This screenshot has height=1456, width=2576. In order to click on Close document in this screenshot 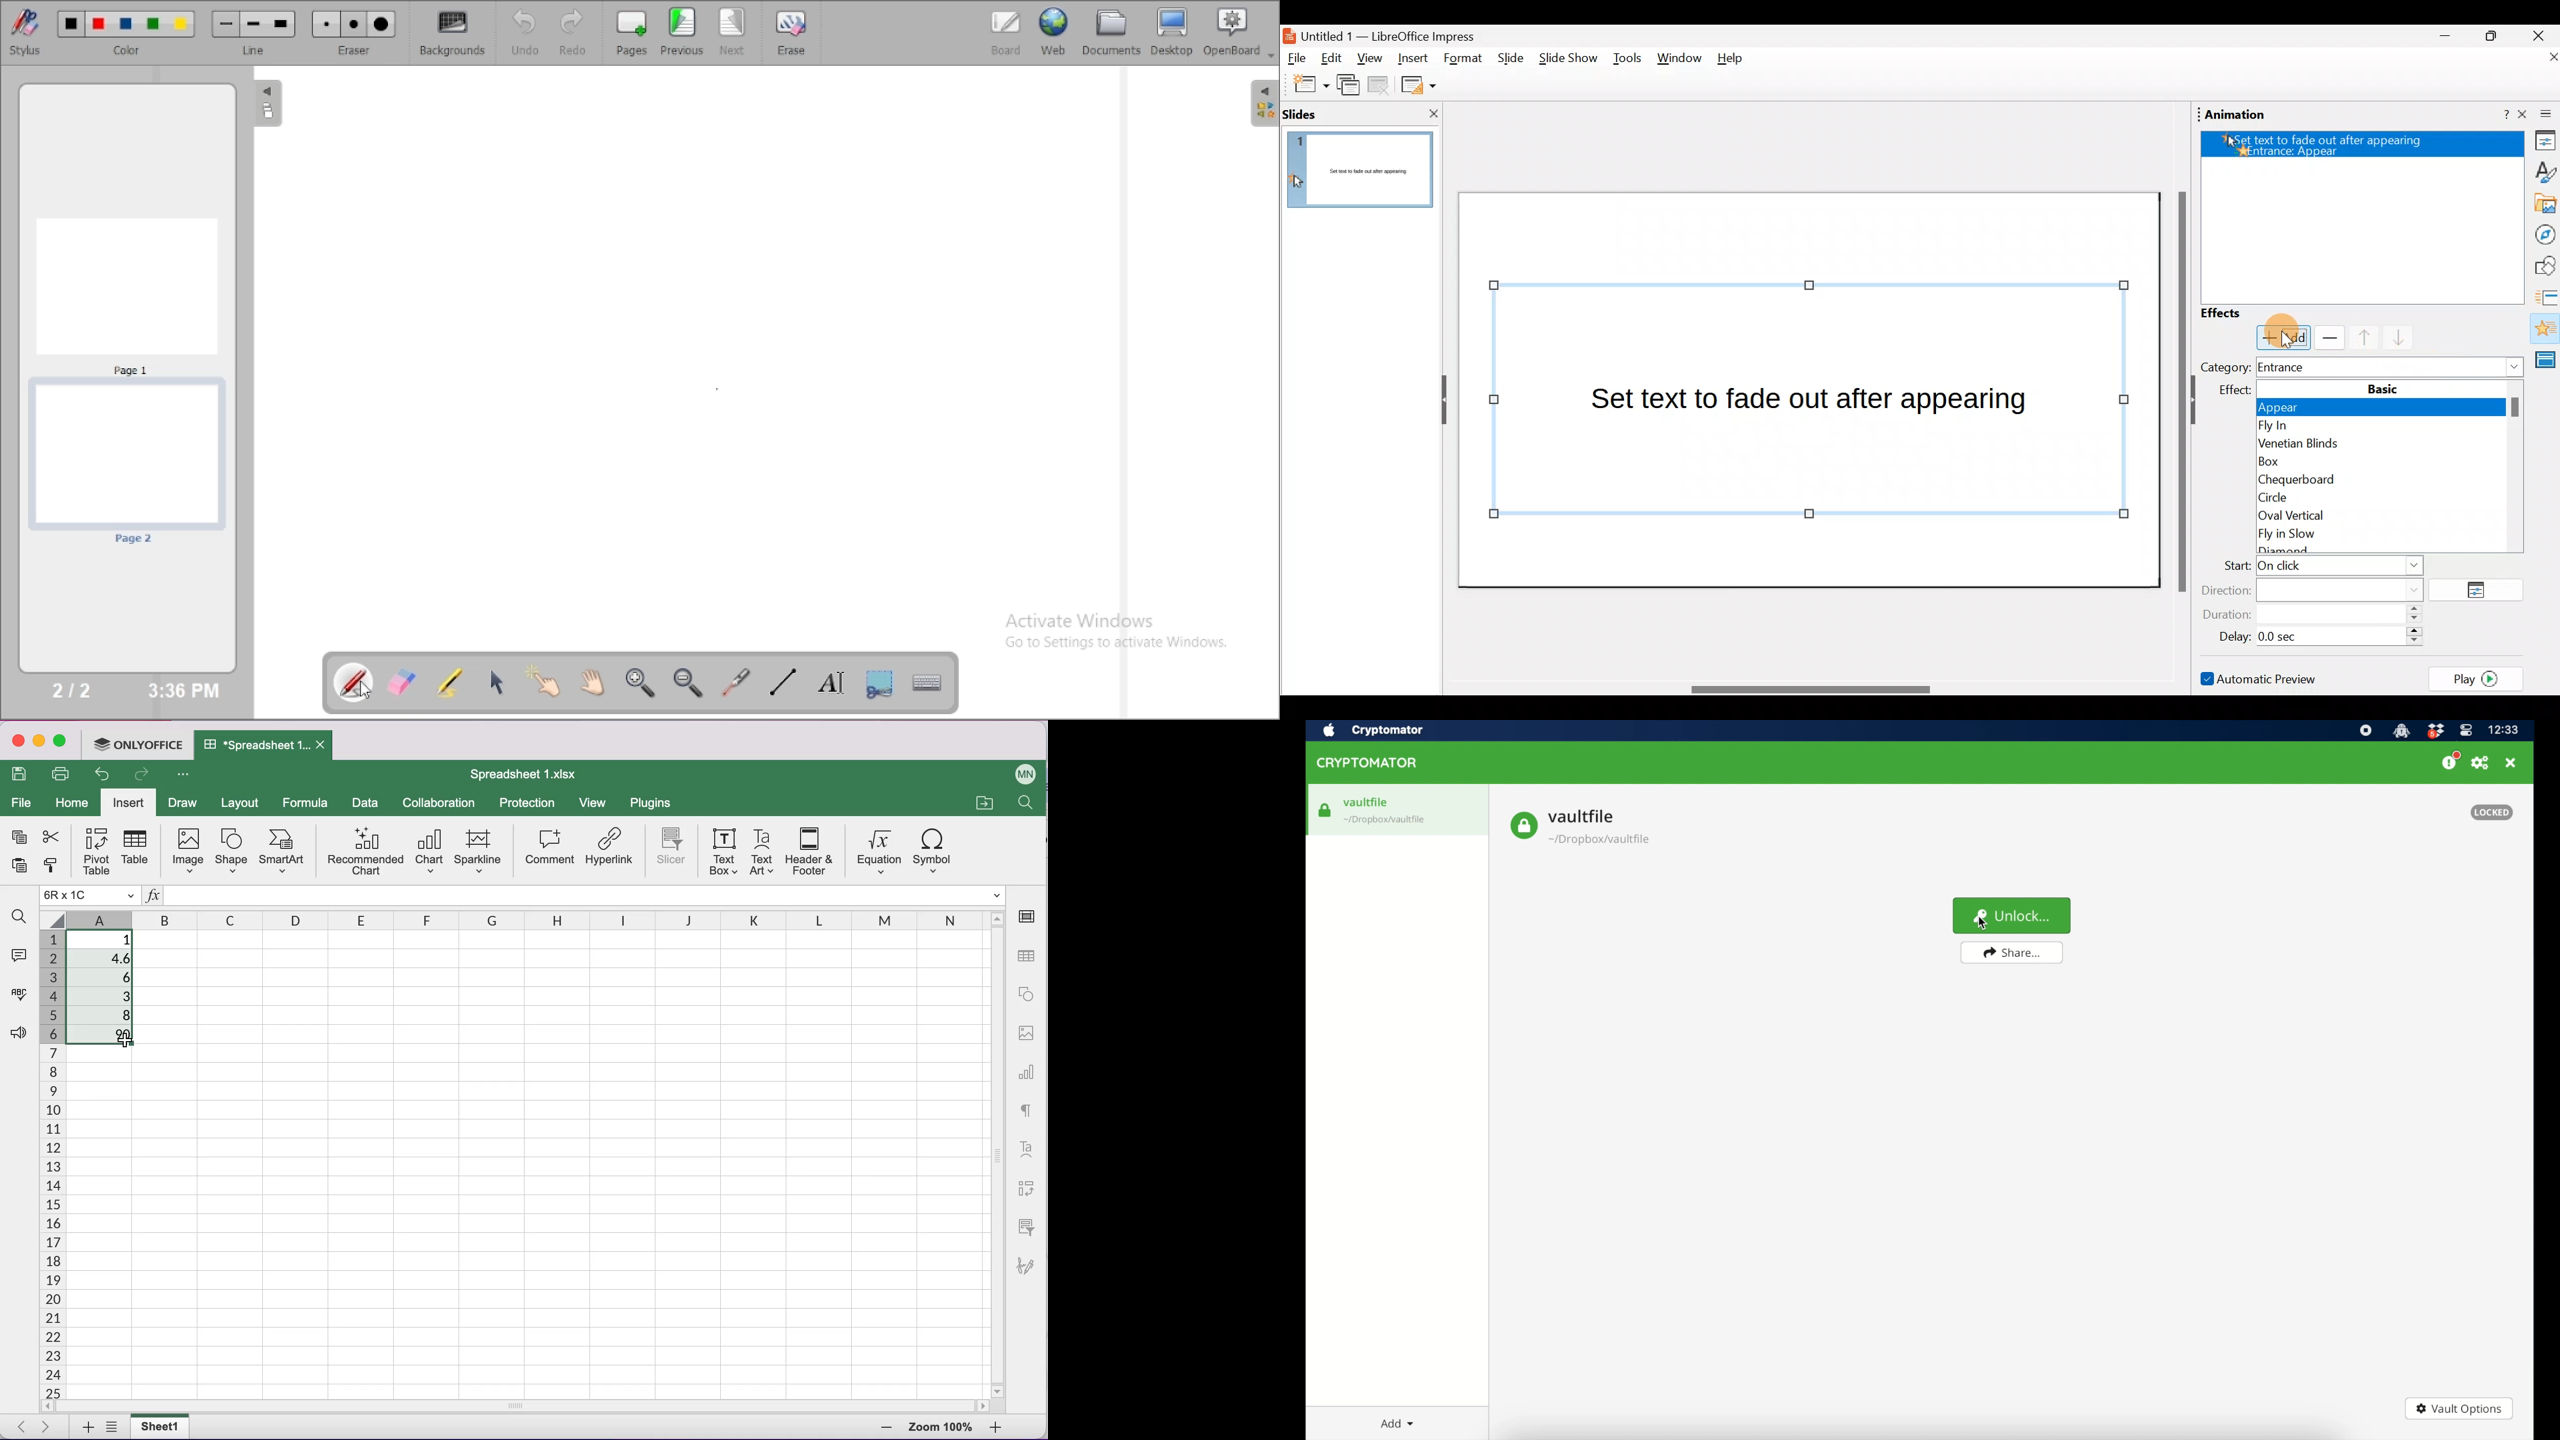, I will do `click(2540, 58)`.